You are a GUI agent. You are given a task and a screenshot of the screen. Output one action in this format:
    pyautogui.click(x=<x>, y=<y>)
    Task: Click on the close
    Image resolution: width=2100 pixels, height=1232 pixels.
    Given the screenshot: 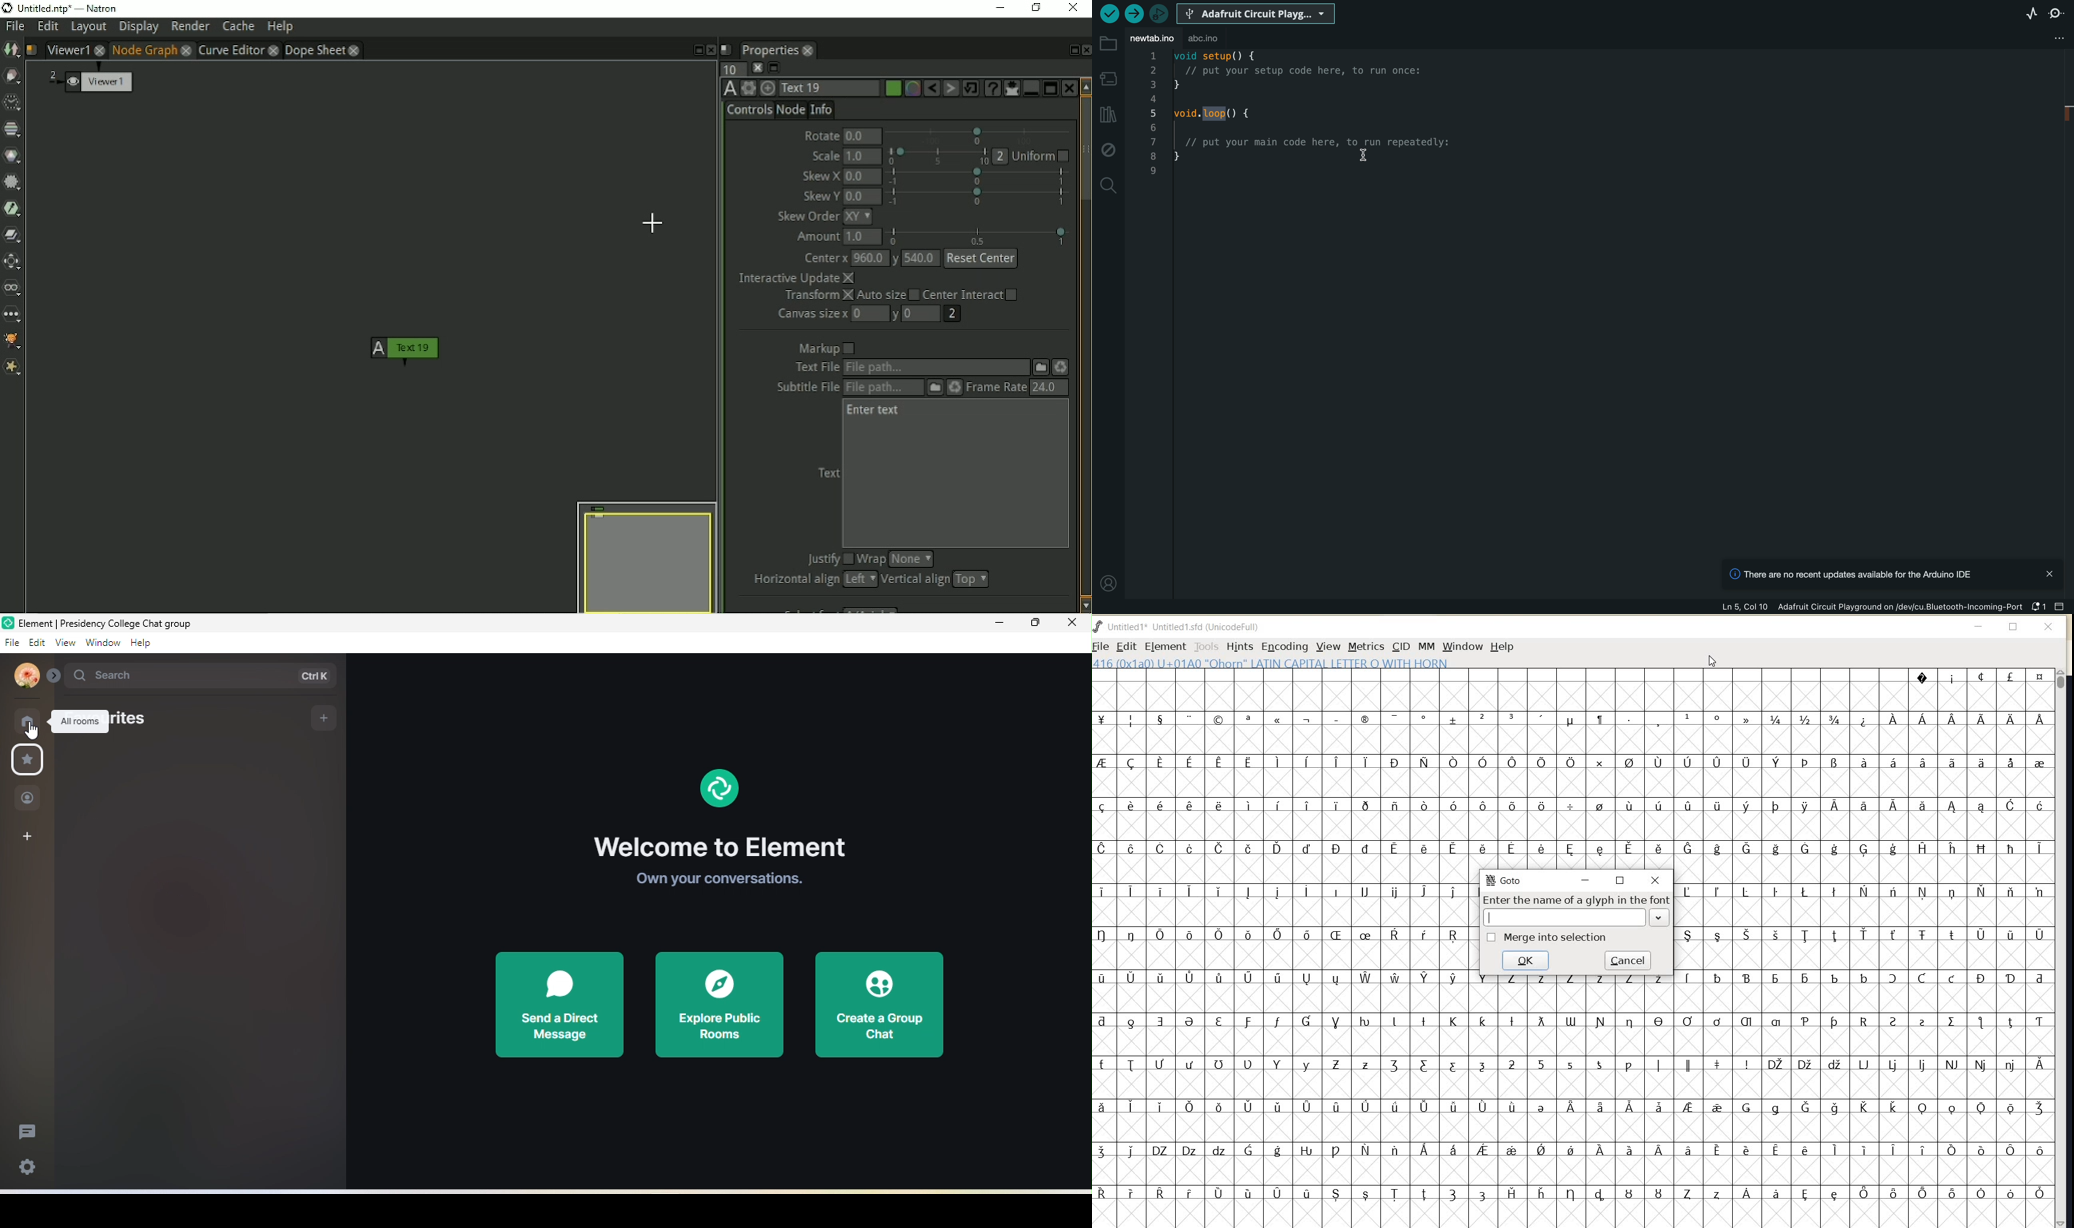 What is the action you would take?
    pyautogui.click(x=1073, y=625)
    